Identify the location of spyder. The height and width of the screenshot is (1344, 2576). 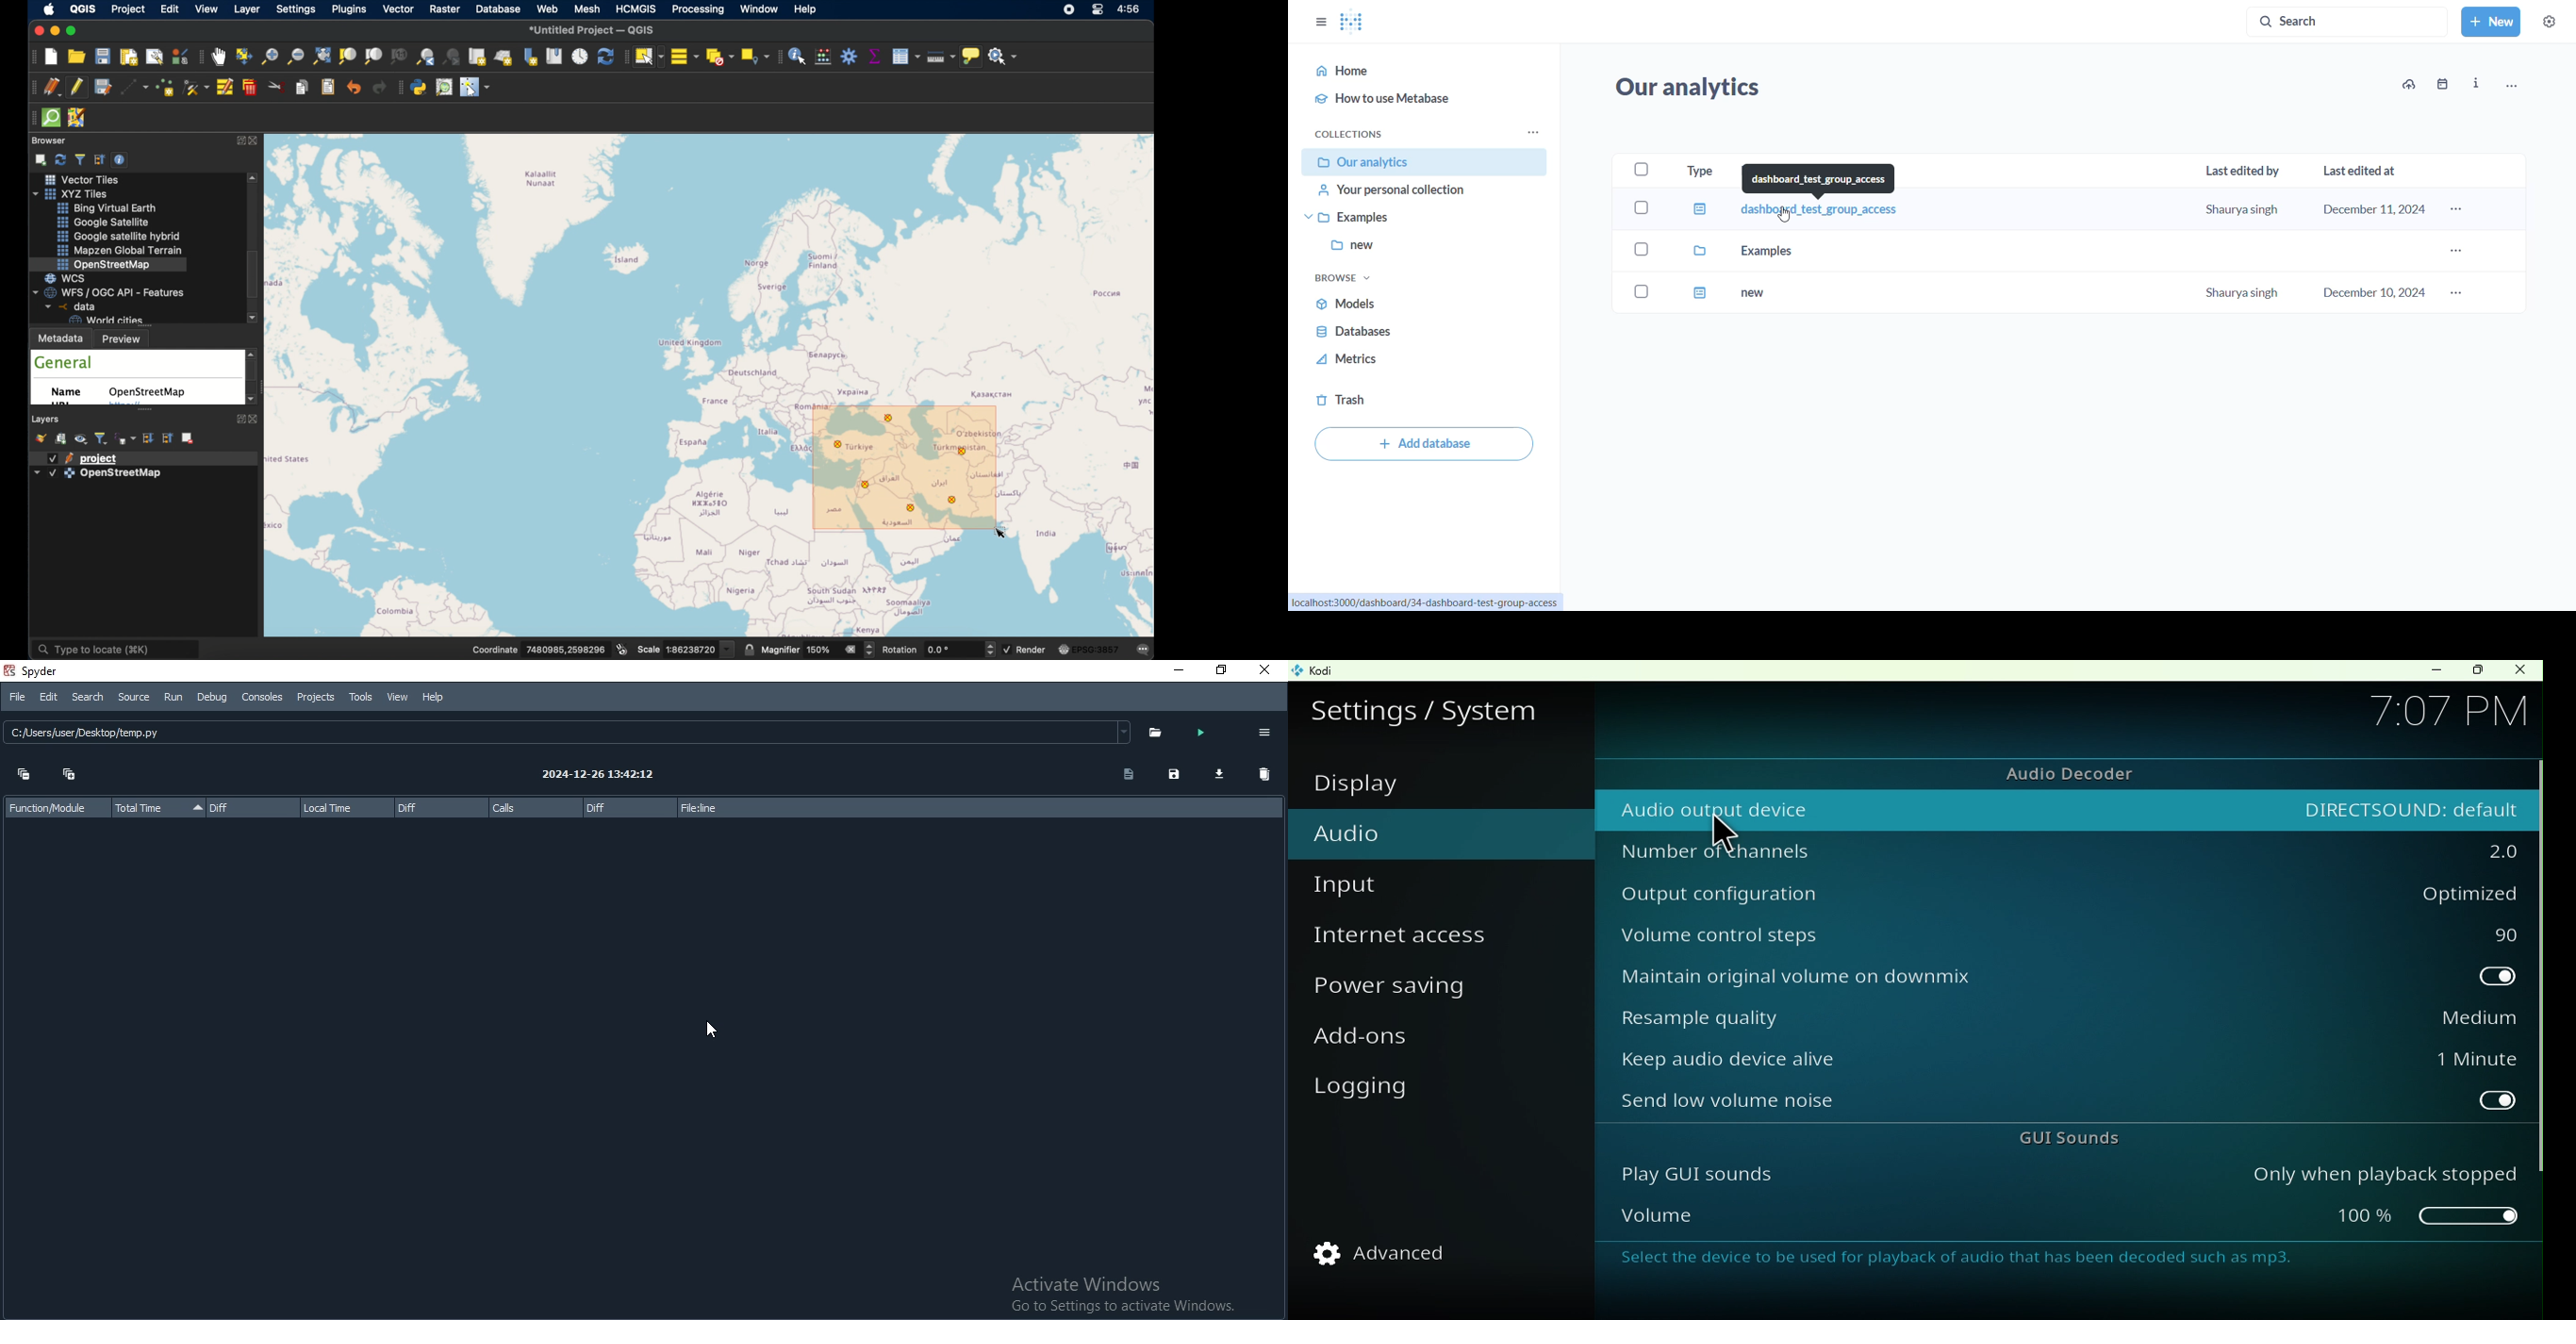
(56, 669).